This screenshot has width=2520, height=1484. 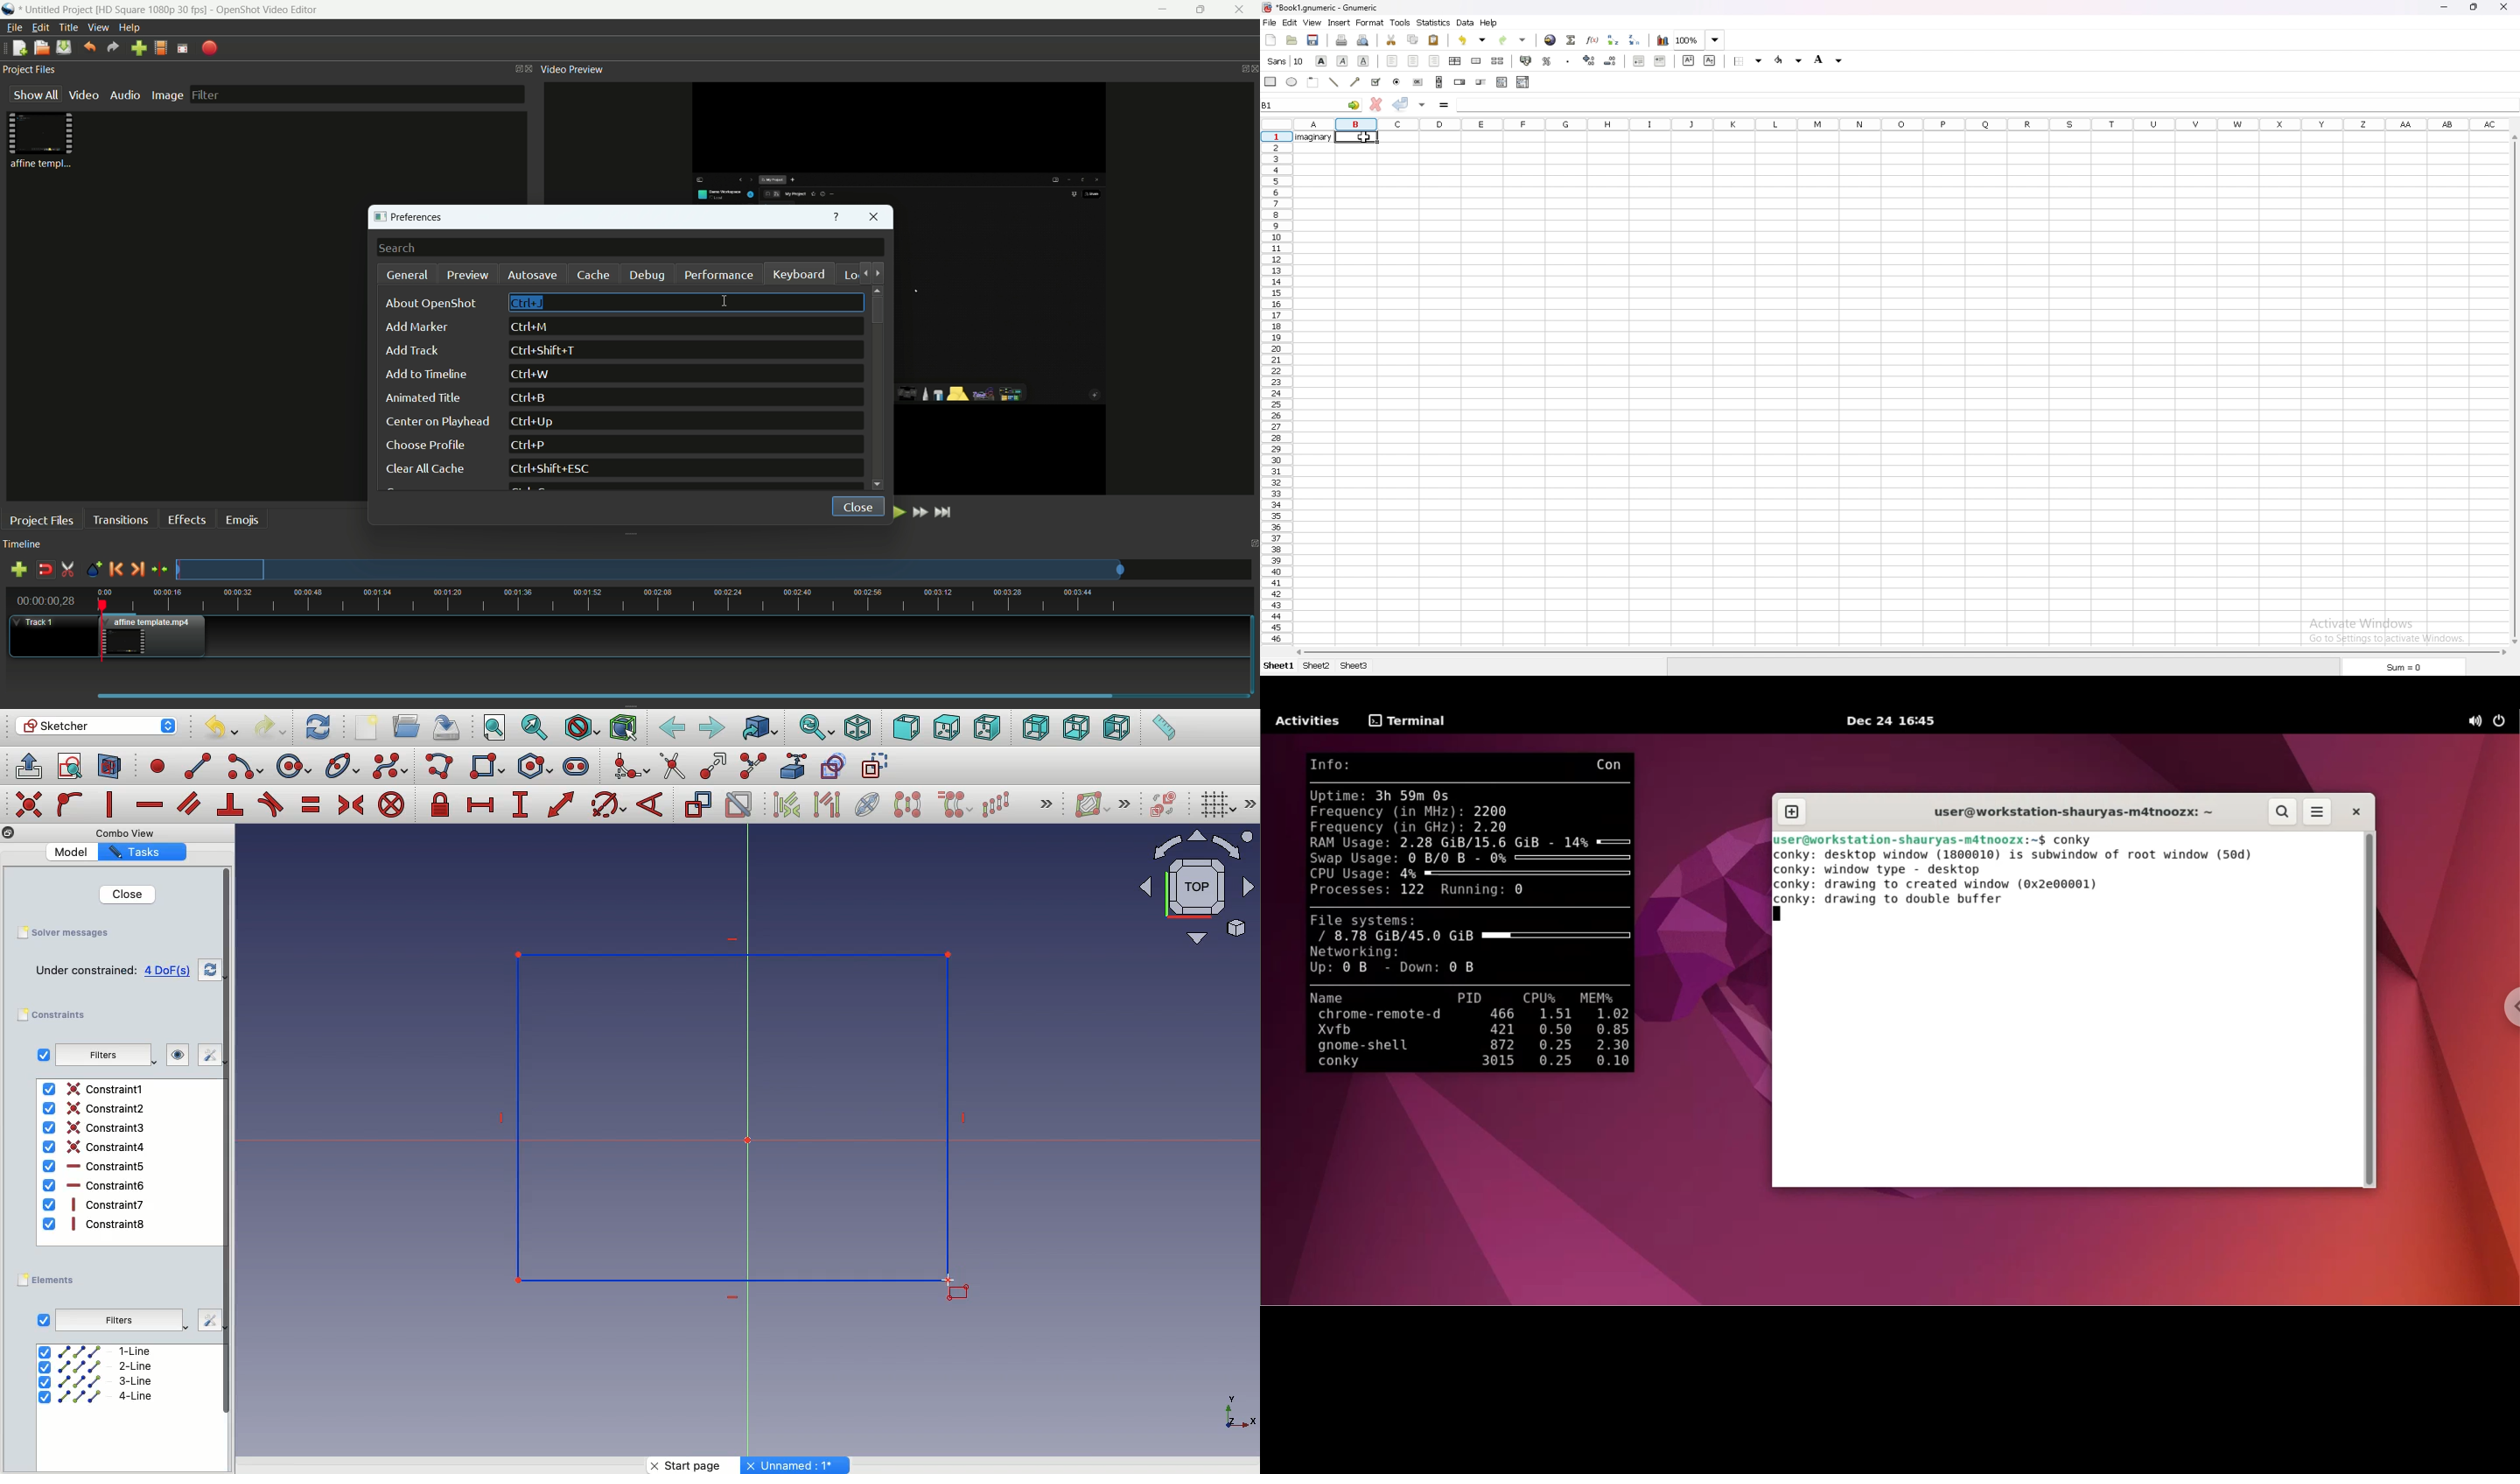 I want to click on percentage, so click(x=1547, y=61).